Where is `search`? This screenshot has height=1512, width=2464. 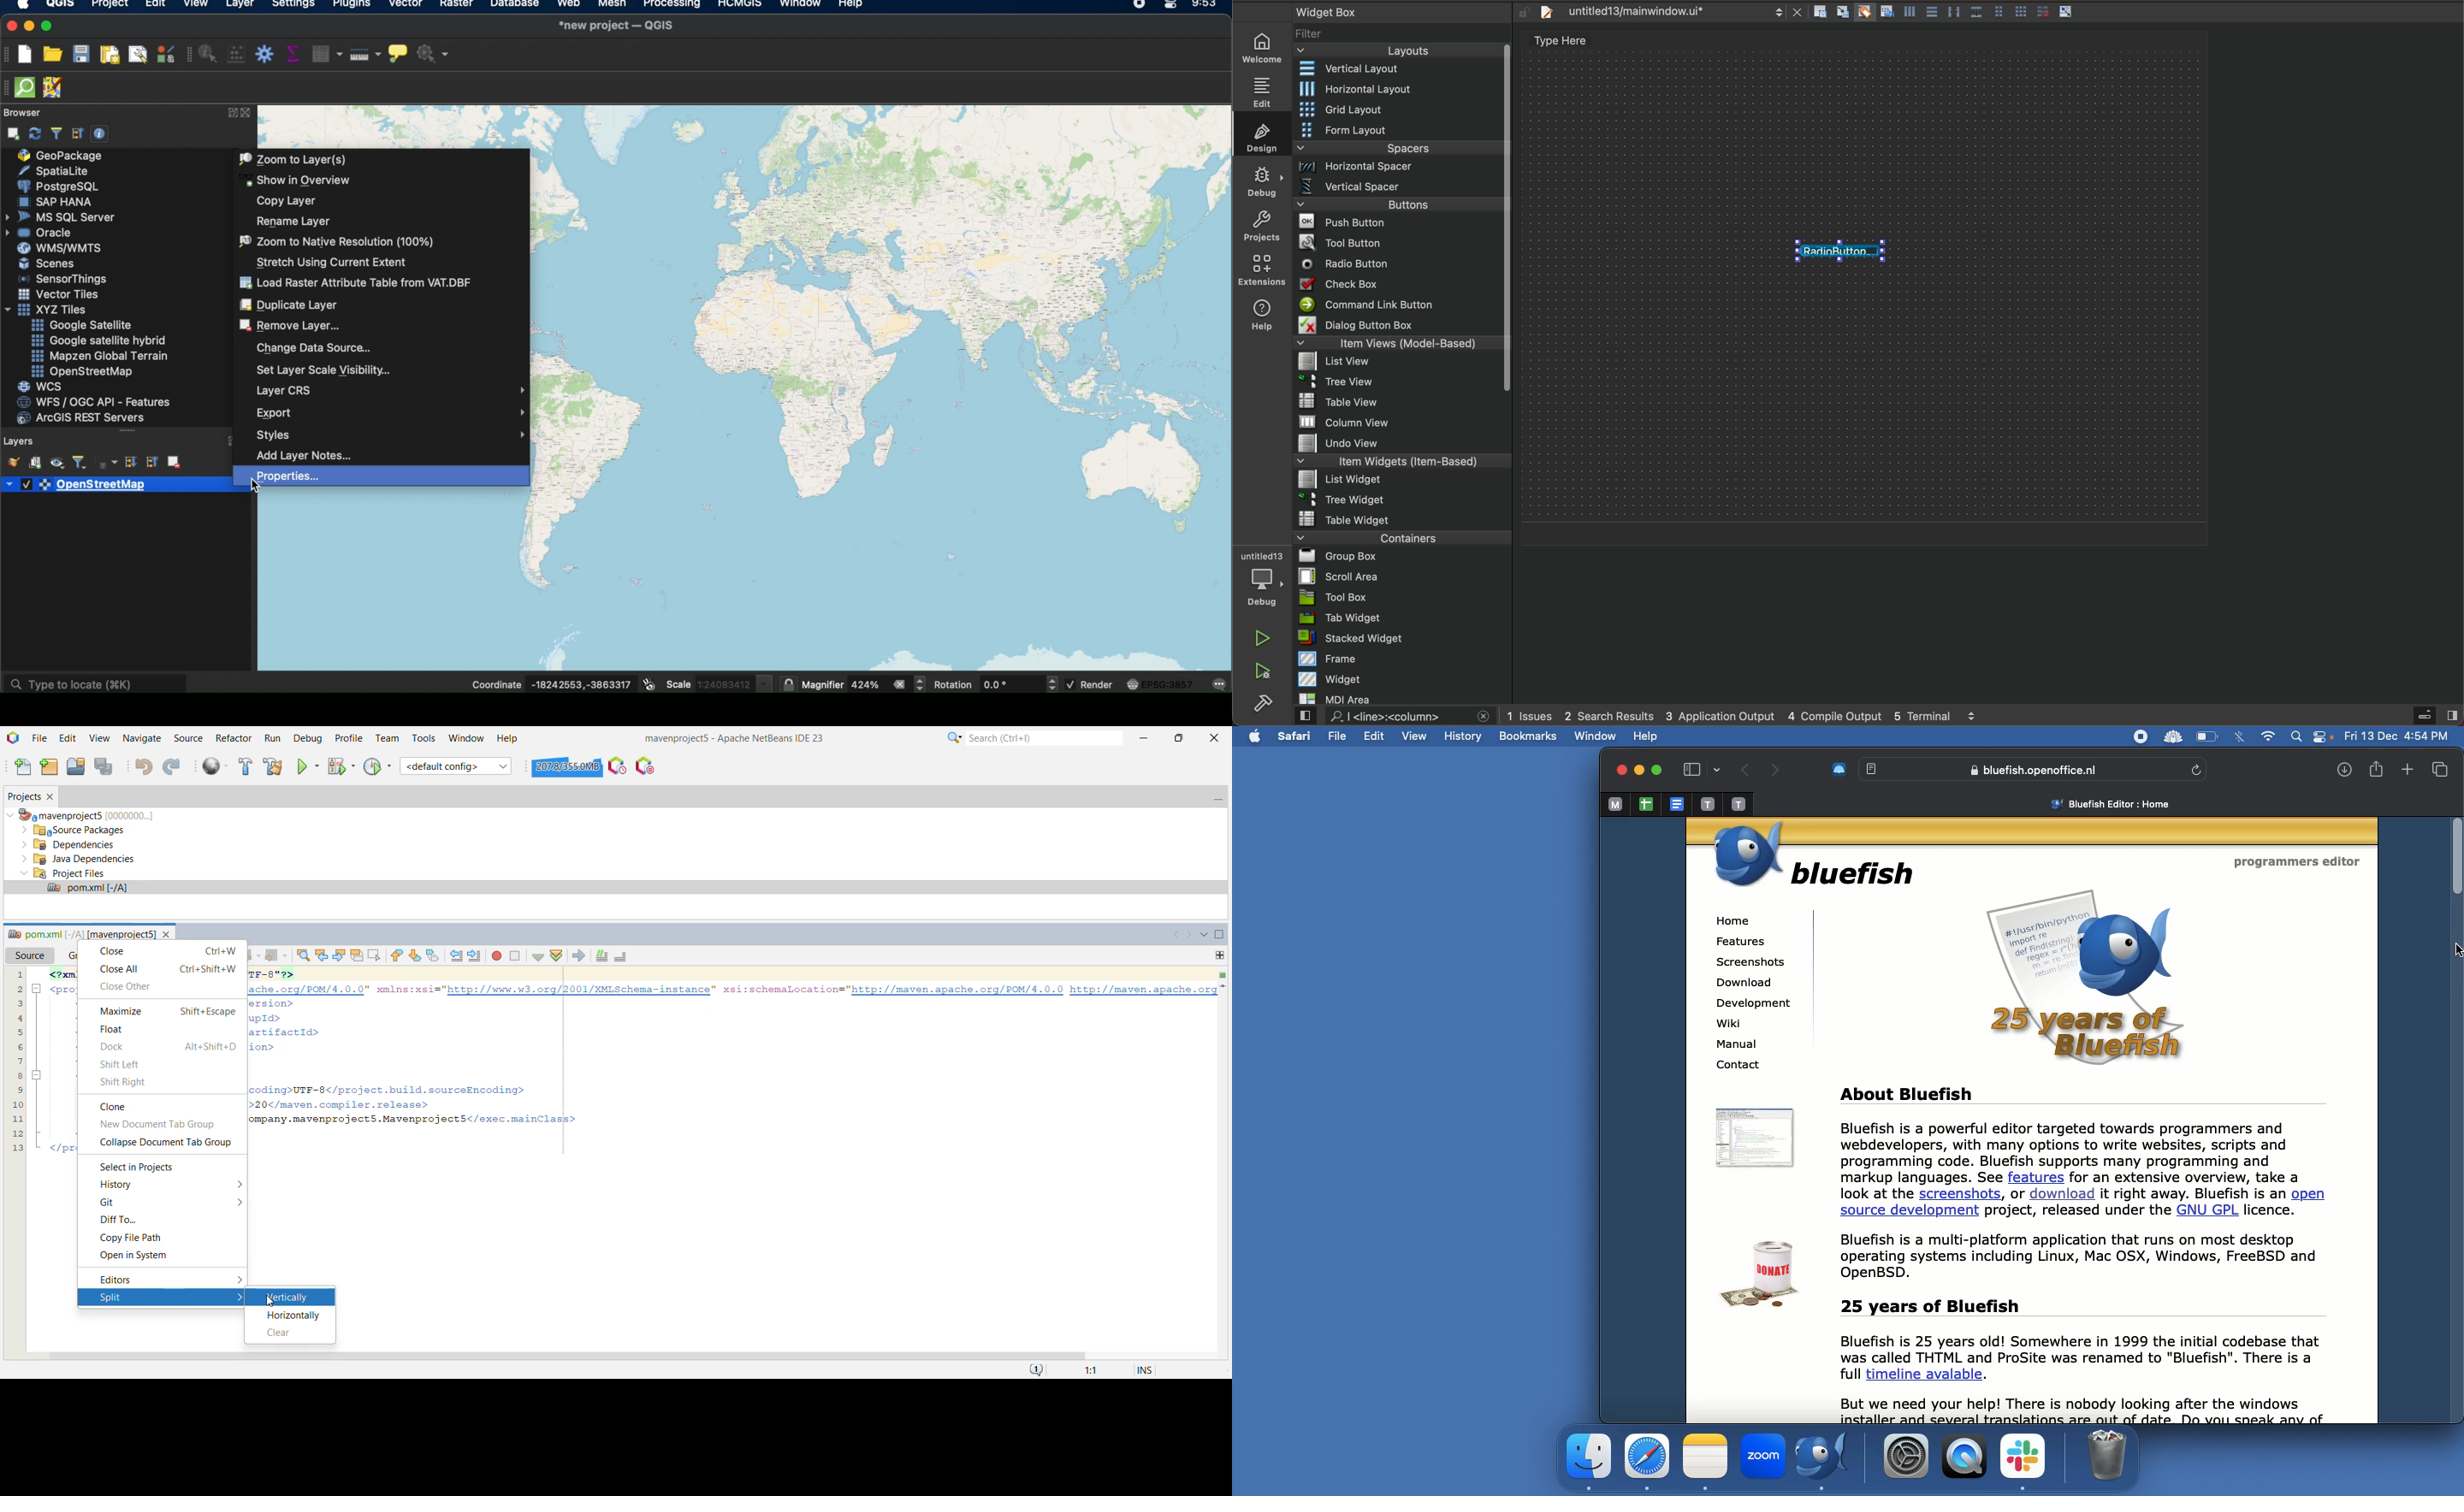
search is located at coordinates (1390, 717).